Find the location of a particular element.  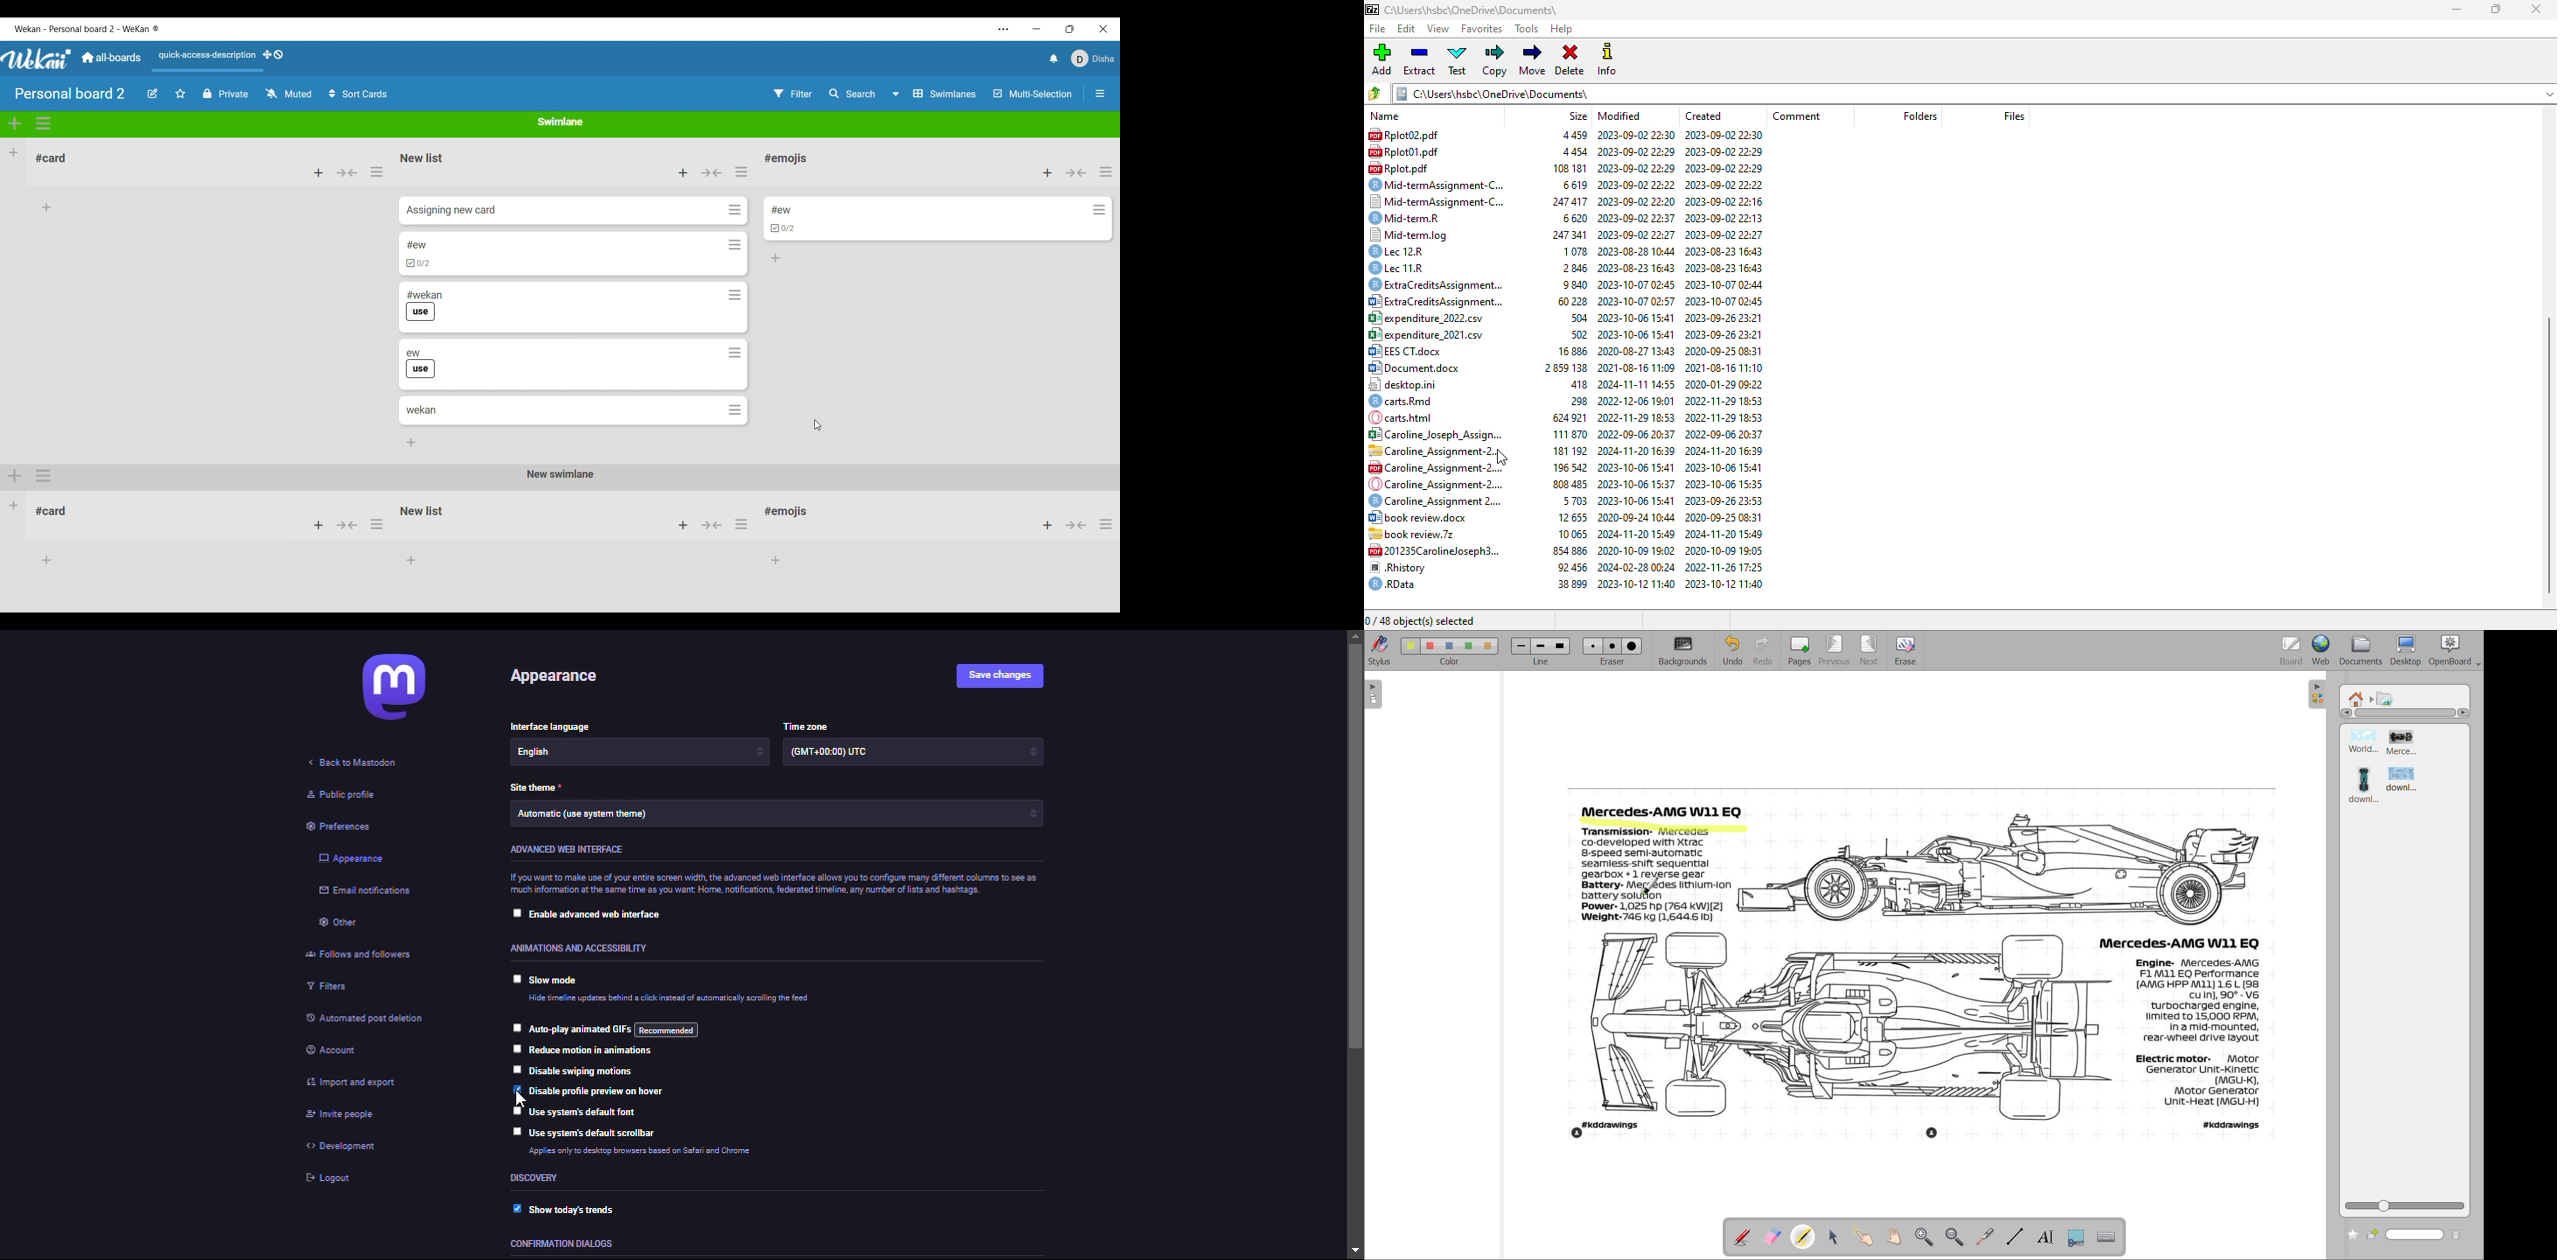

highlight is located at coordinates (1804, 1237).